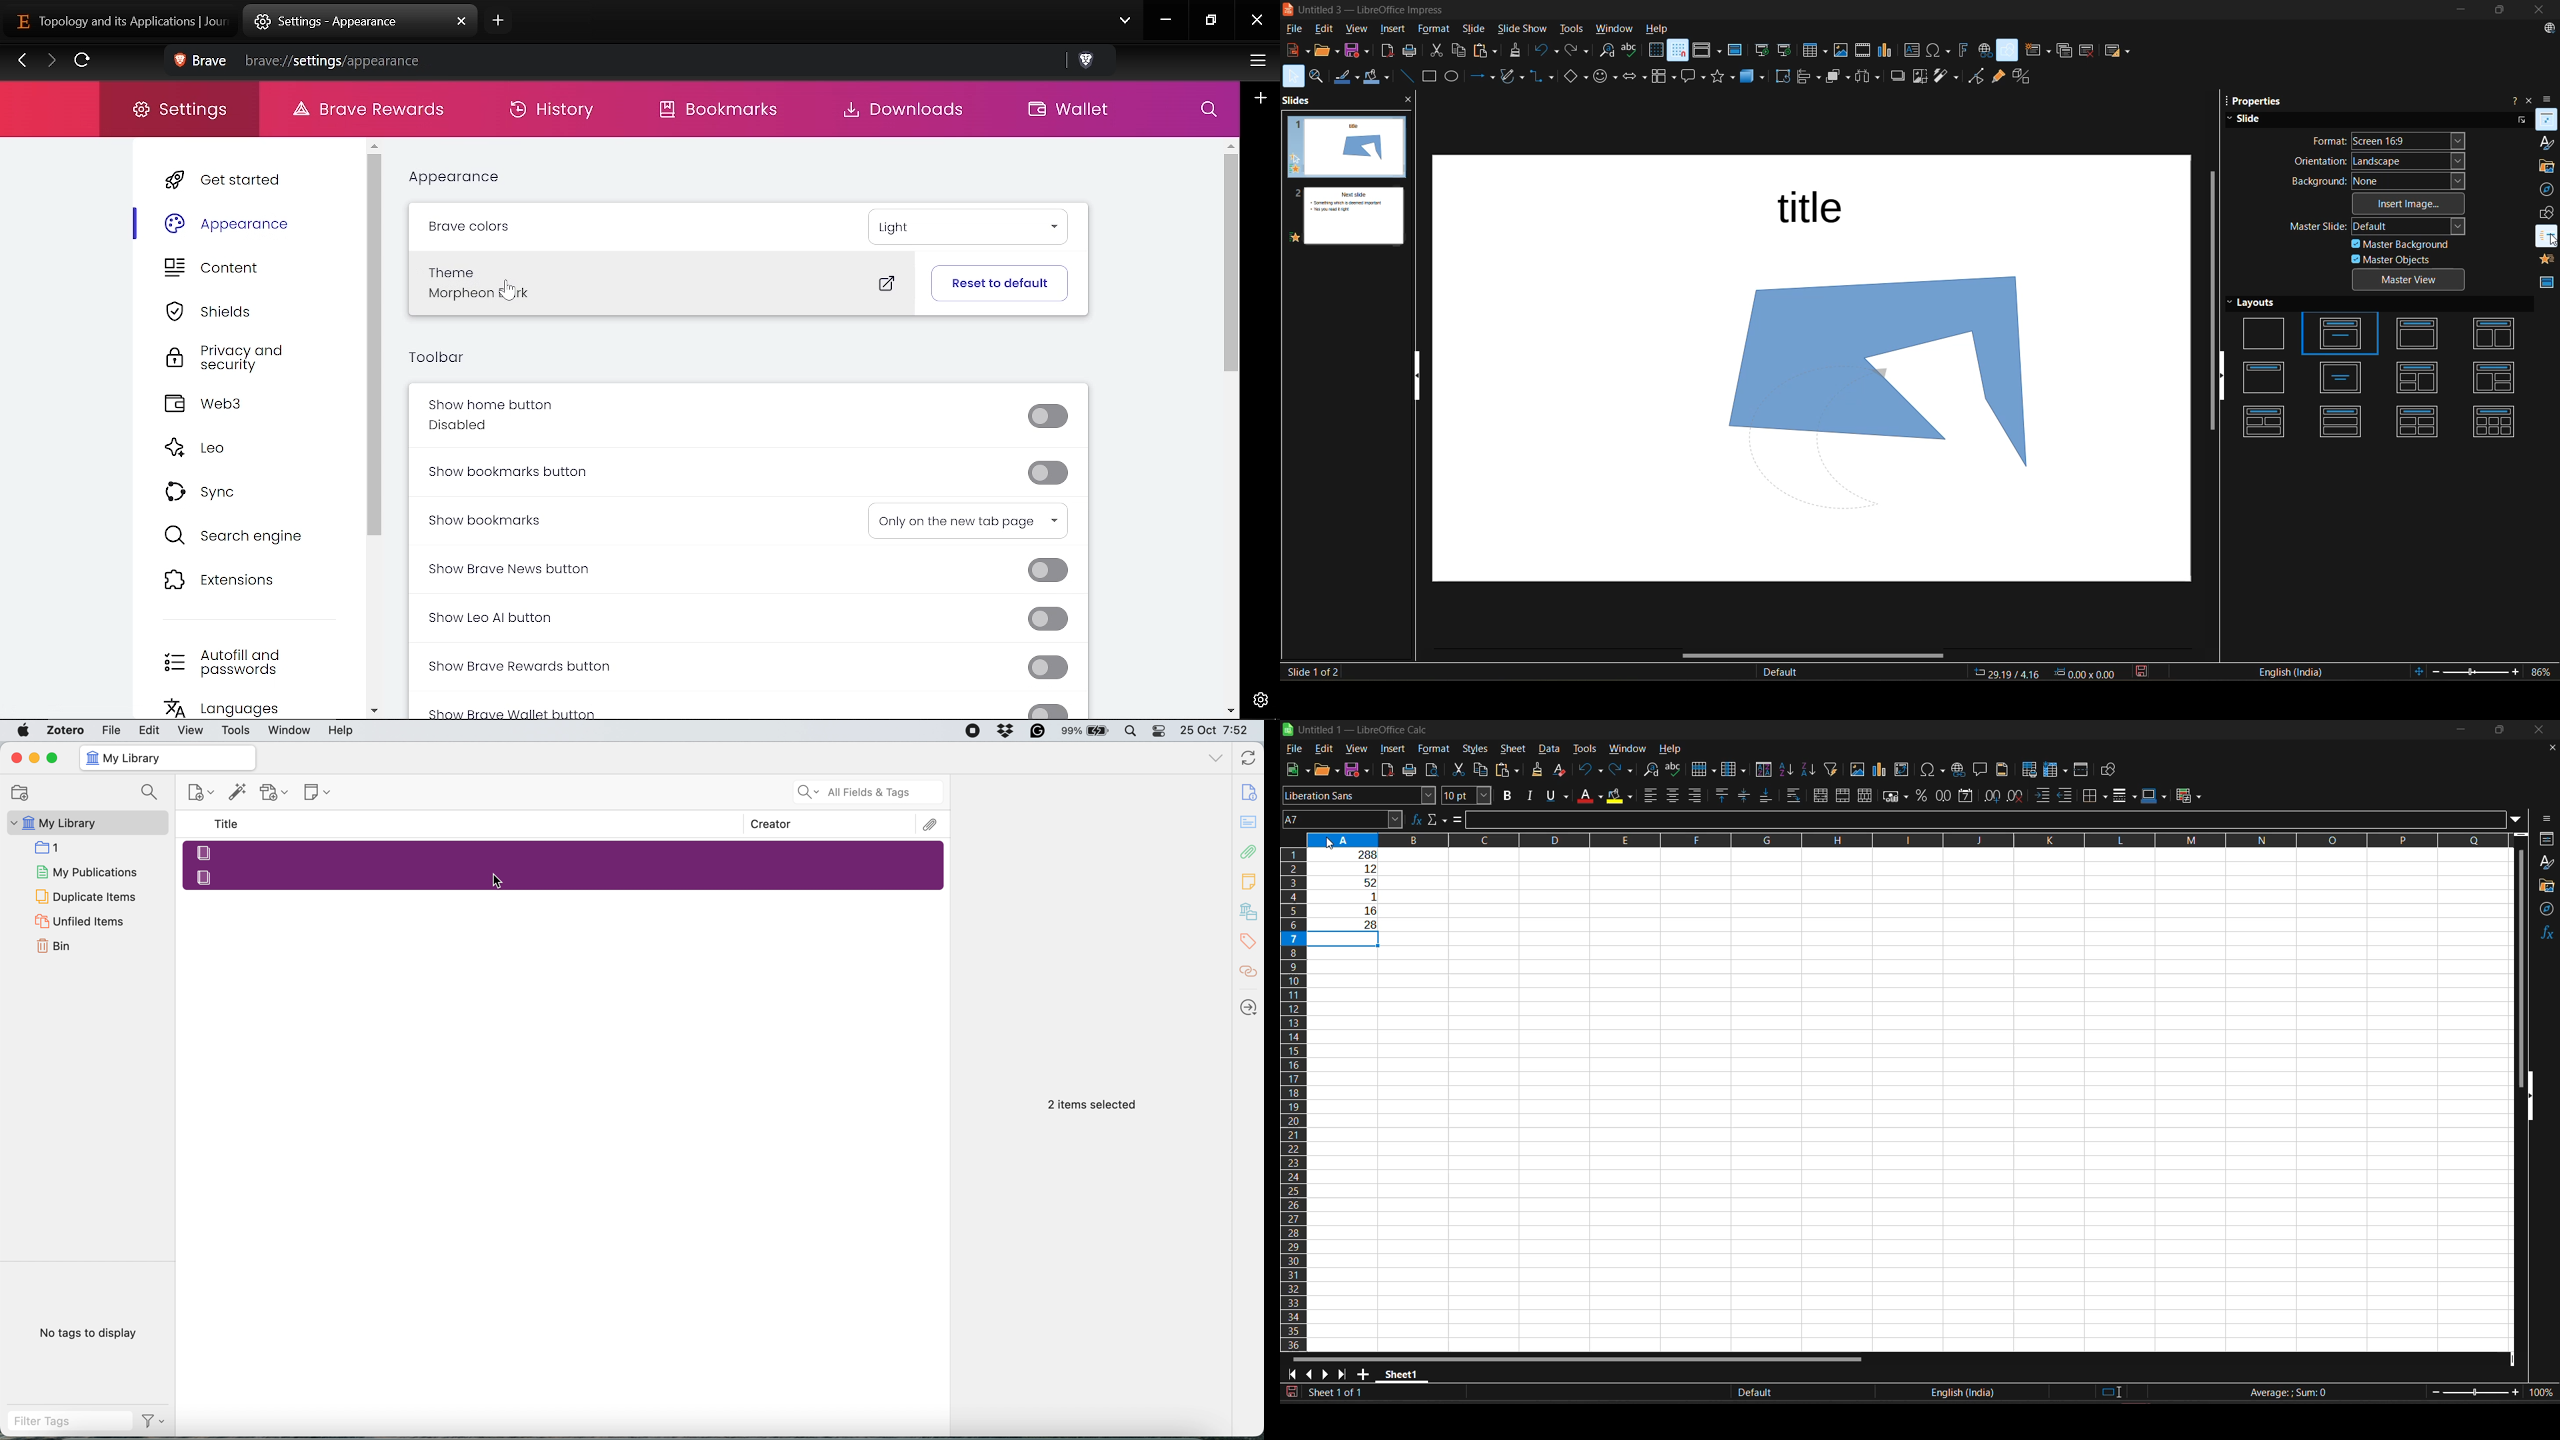  What do you see at coordinates (1430, 77) in the screenshot?
I see `rectangle` at bounding box center [1430, 77].